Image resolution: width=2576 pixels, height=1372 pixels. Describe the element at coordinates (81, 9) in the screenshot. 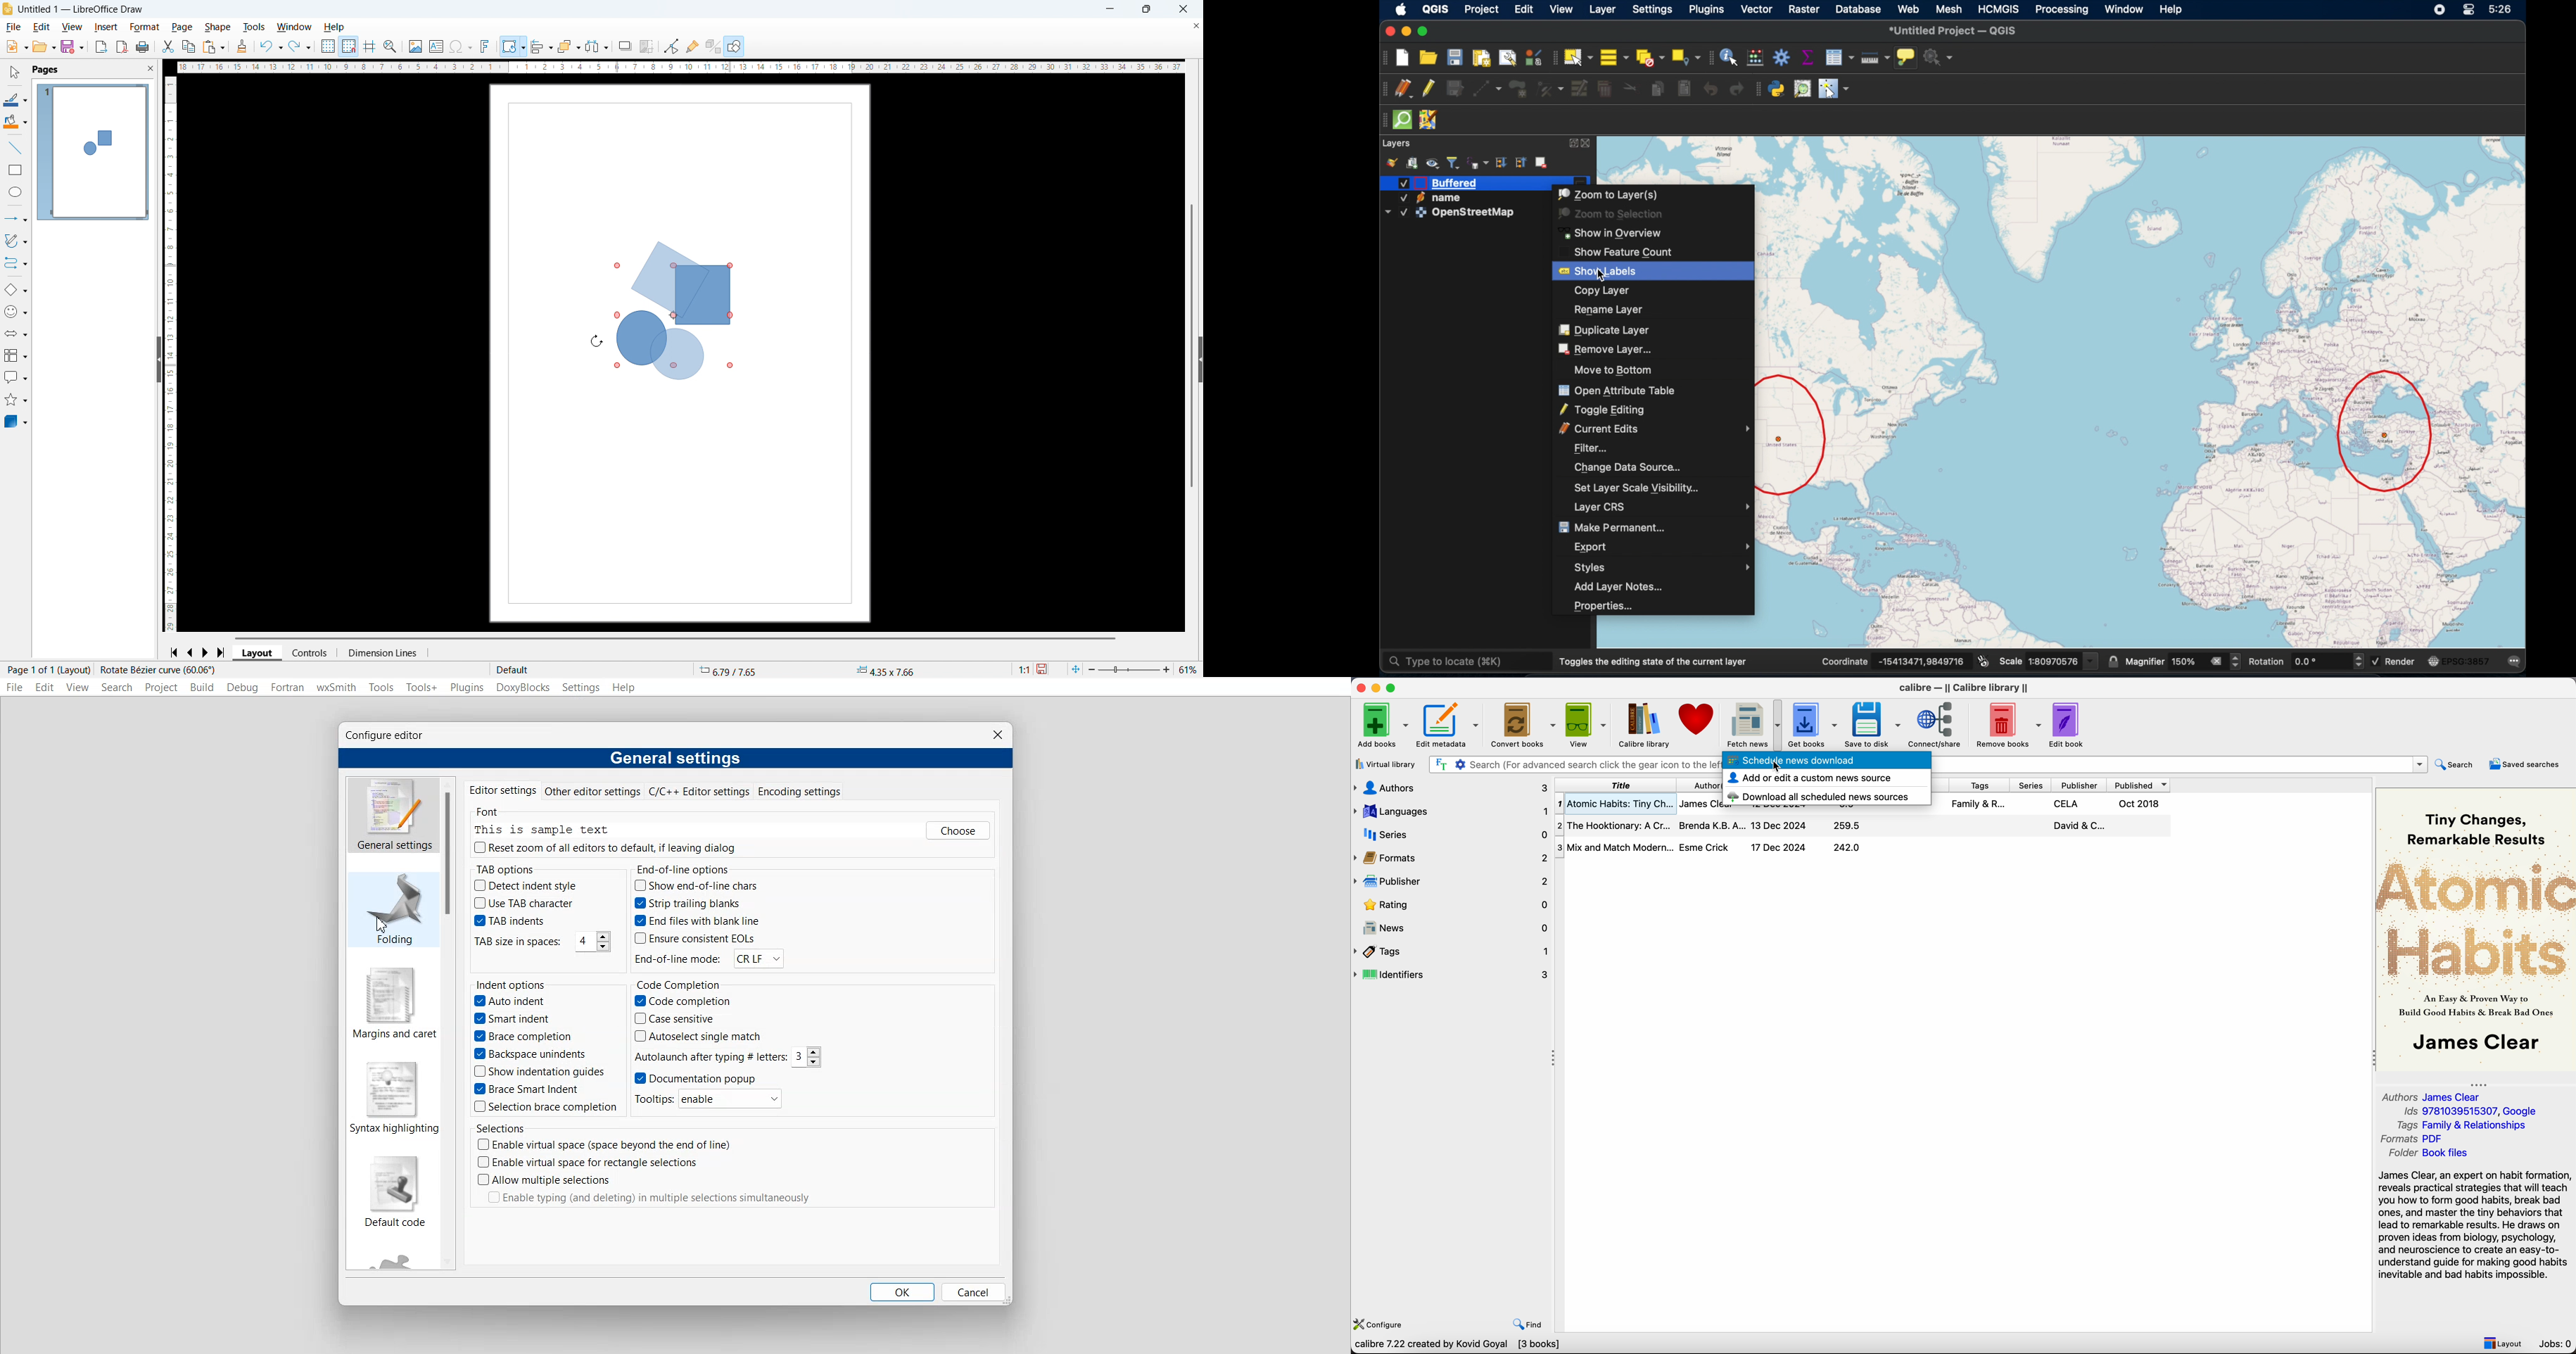

I see `Document title ` at that location.